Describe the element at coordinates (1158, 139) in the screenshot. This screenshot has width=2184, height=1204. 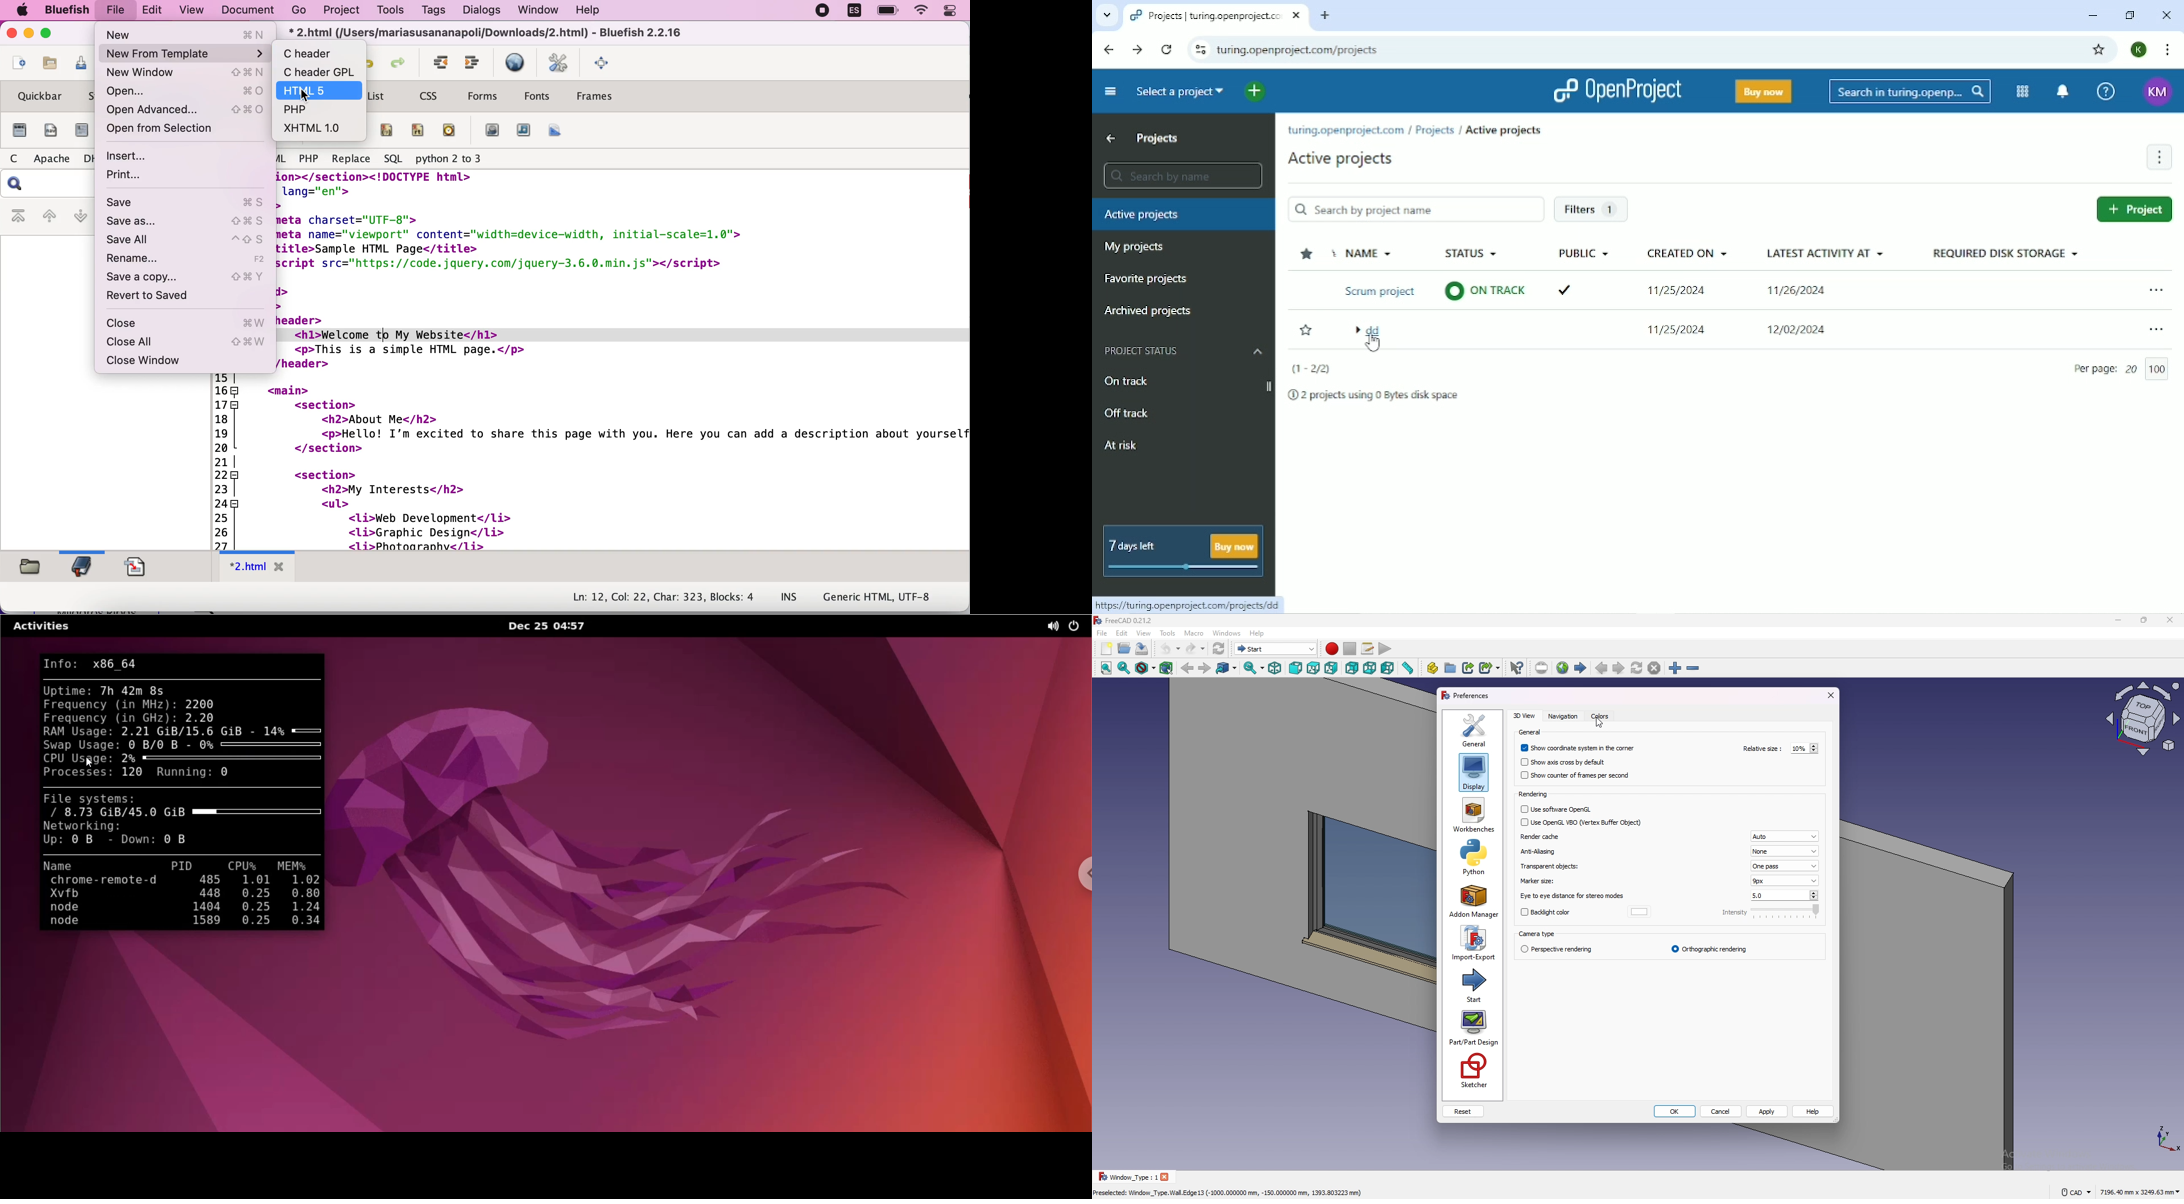
I see `Projects` at that location.